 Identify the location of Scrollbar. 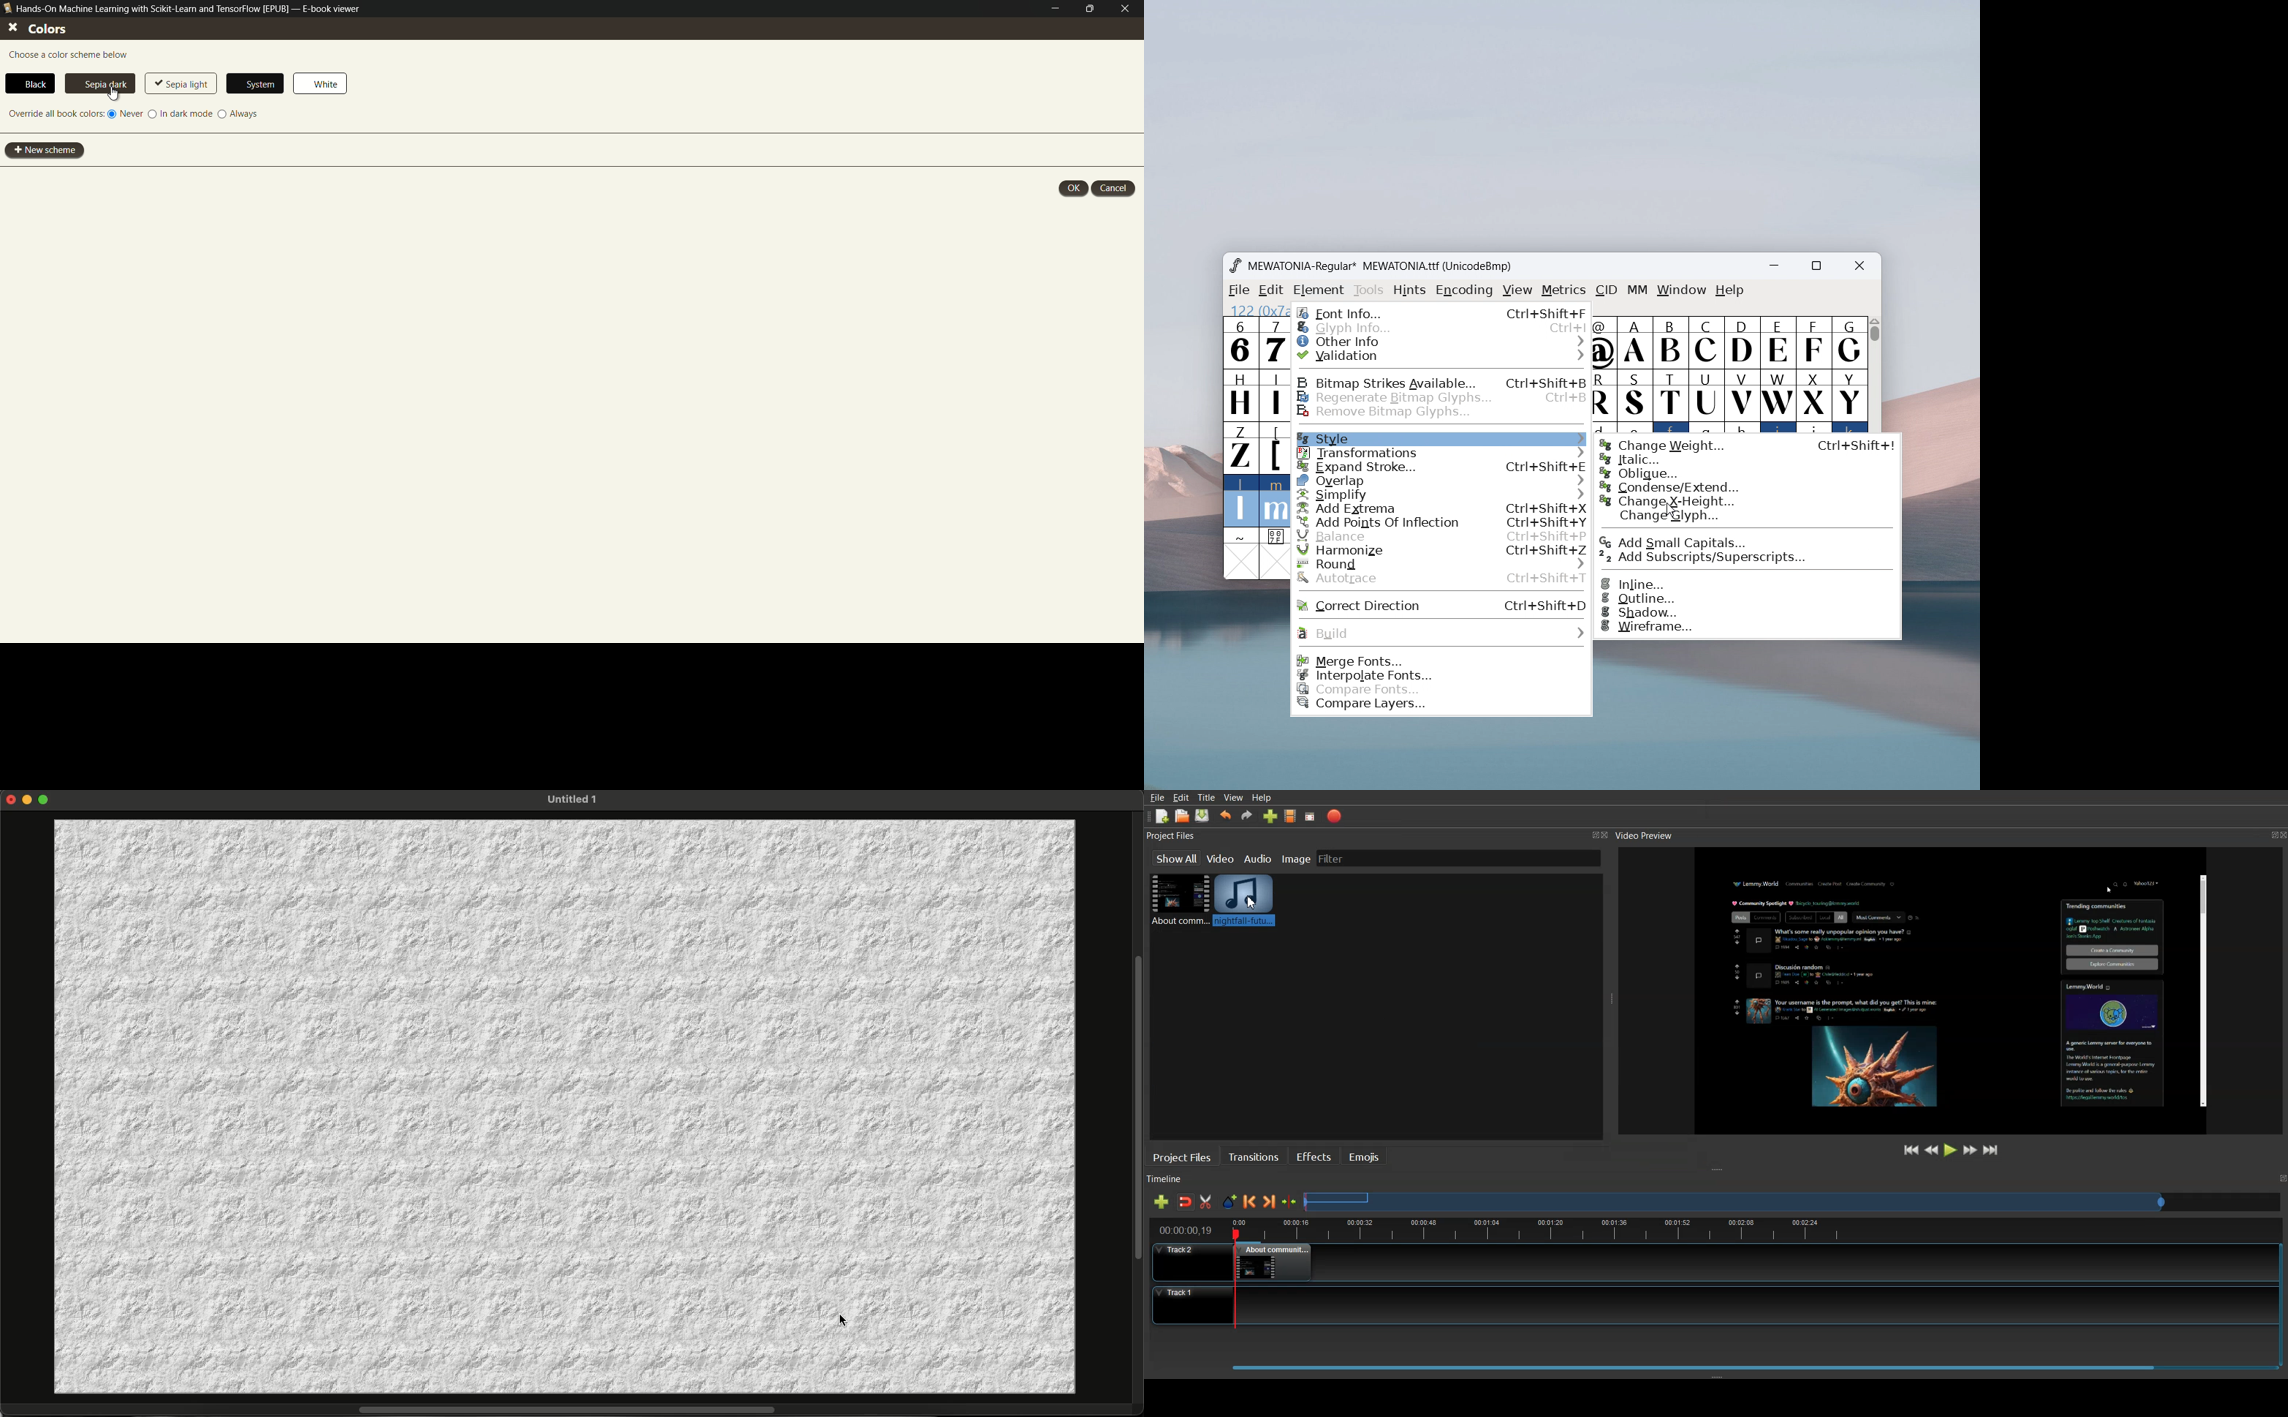
(2202, 992).